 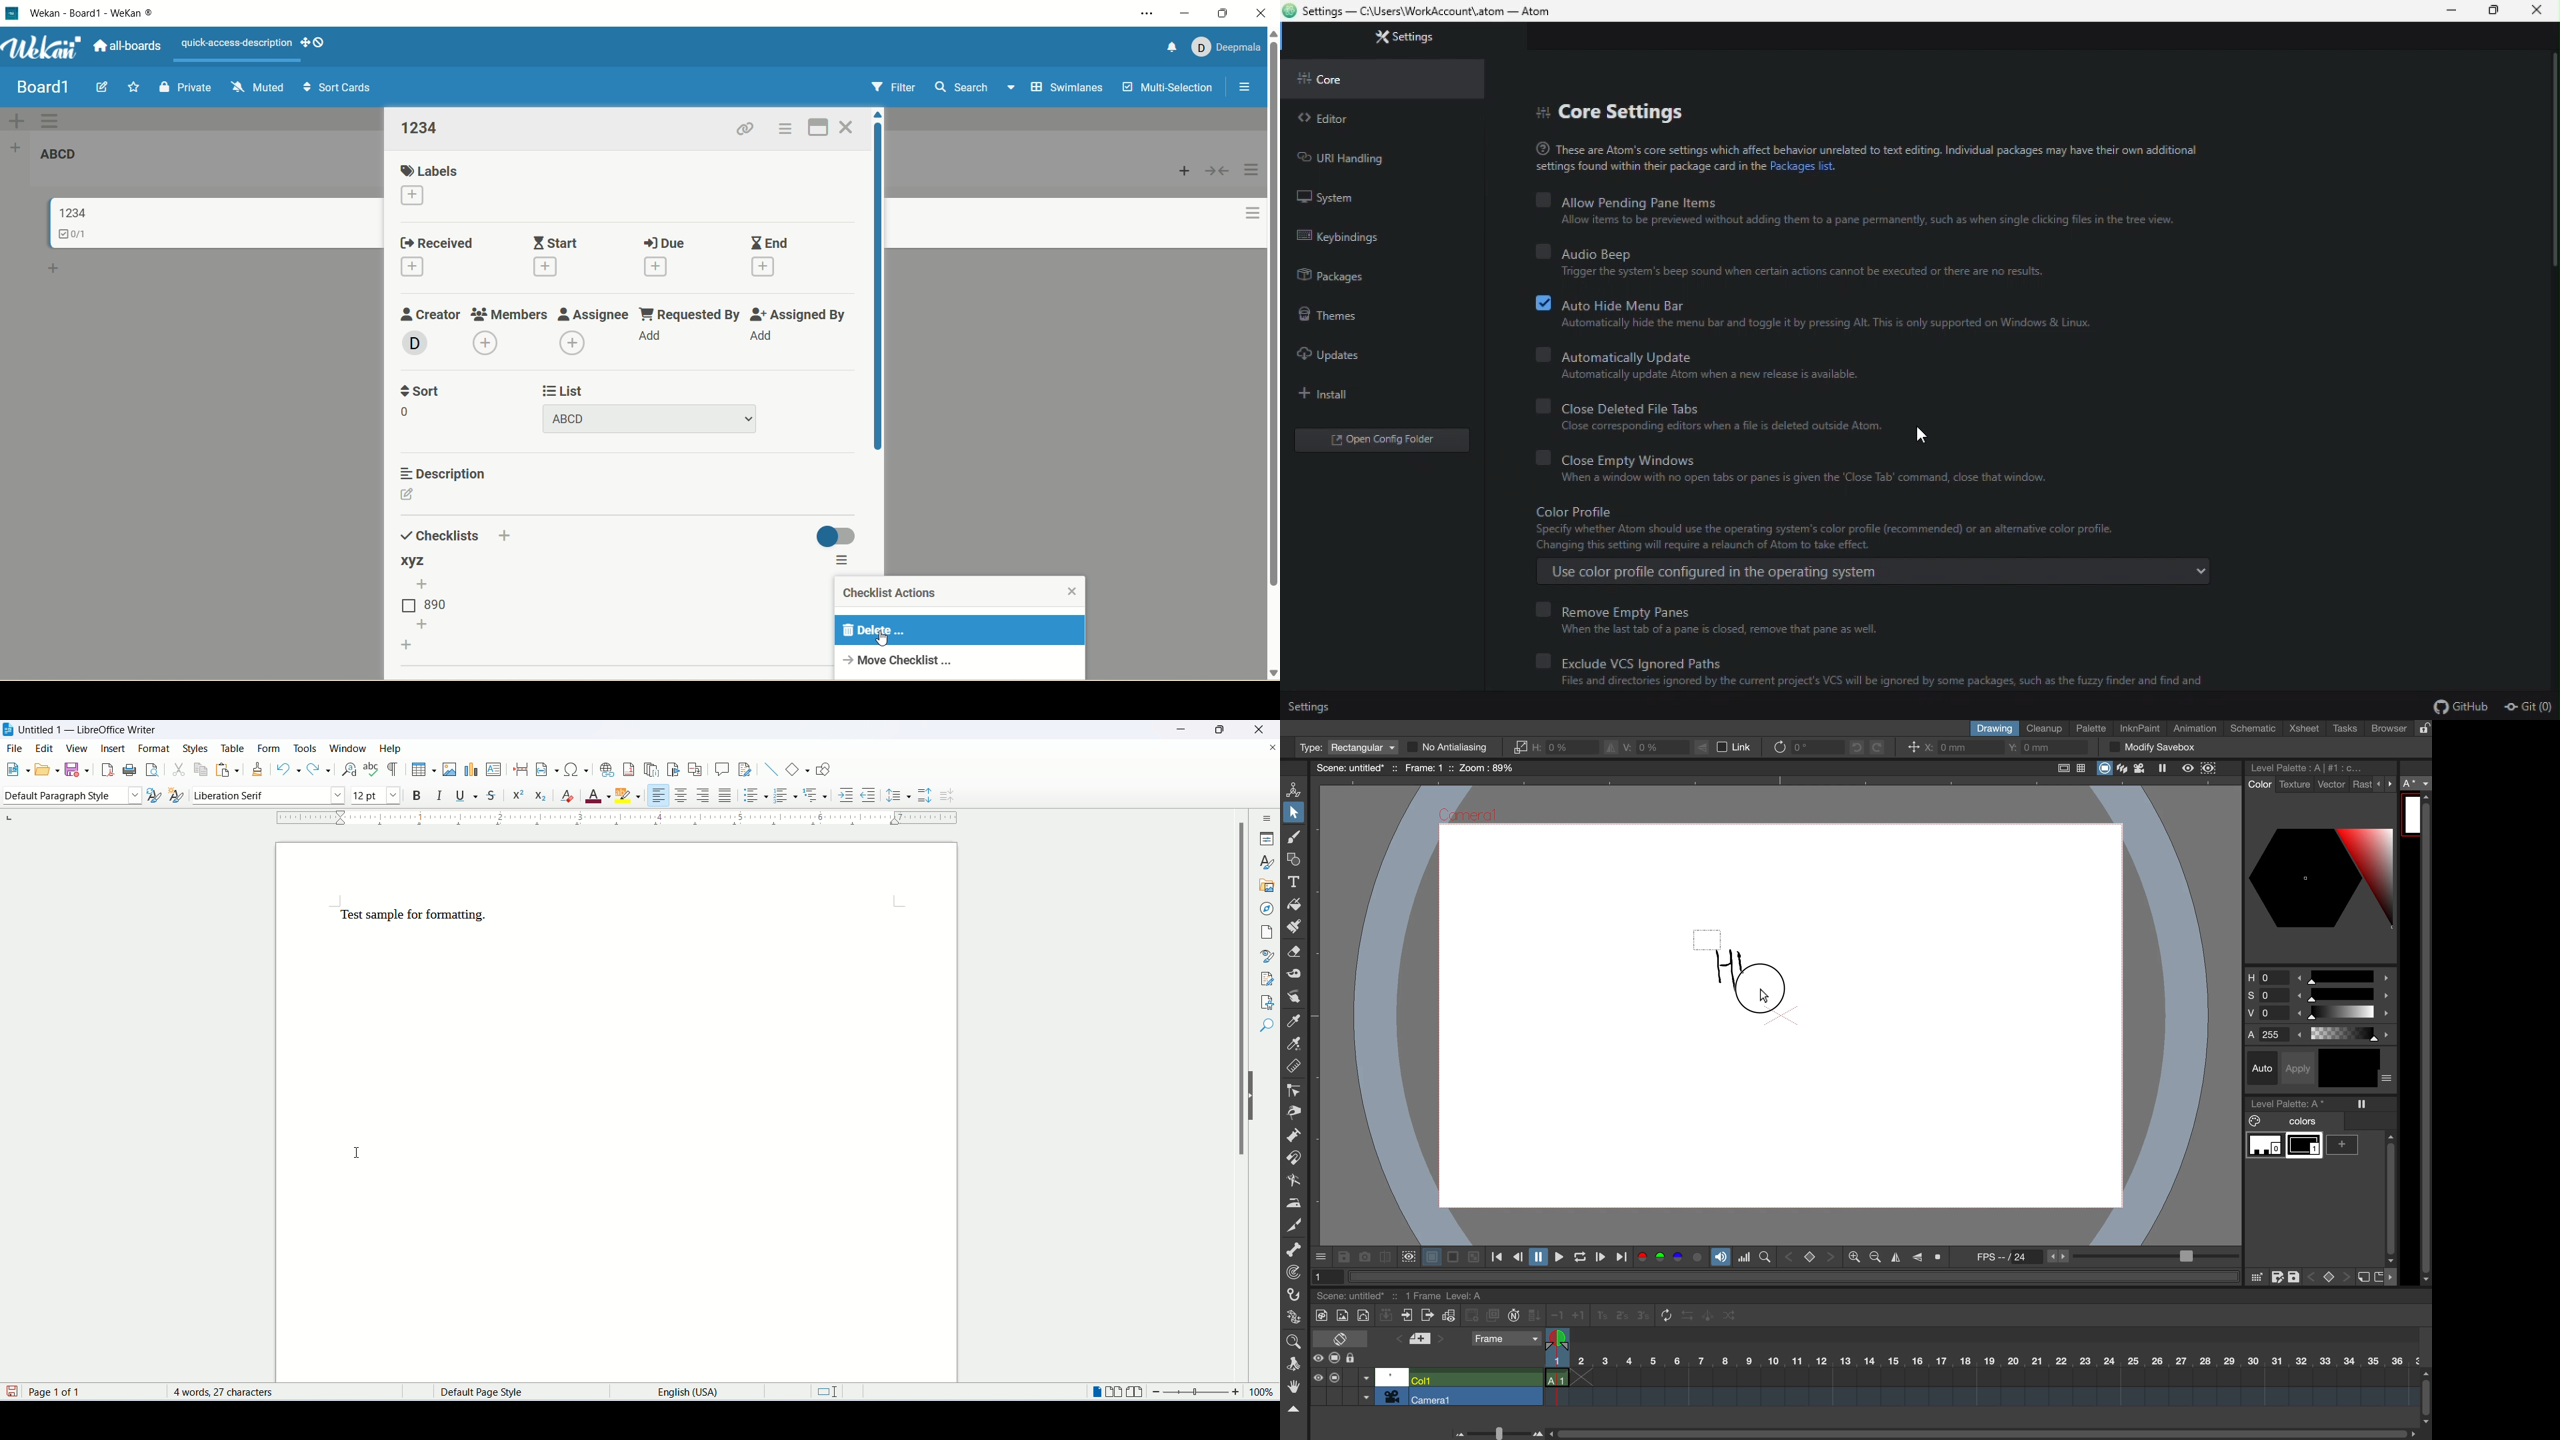 What do you see at coordinates (71, 212) in the screenshot?
I see `title` at bounding box center [71, 212].